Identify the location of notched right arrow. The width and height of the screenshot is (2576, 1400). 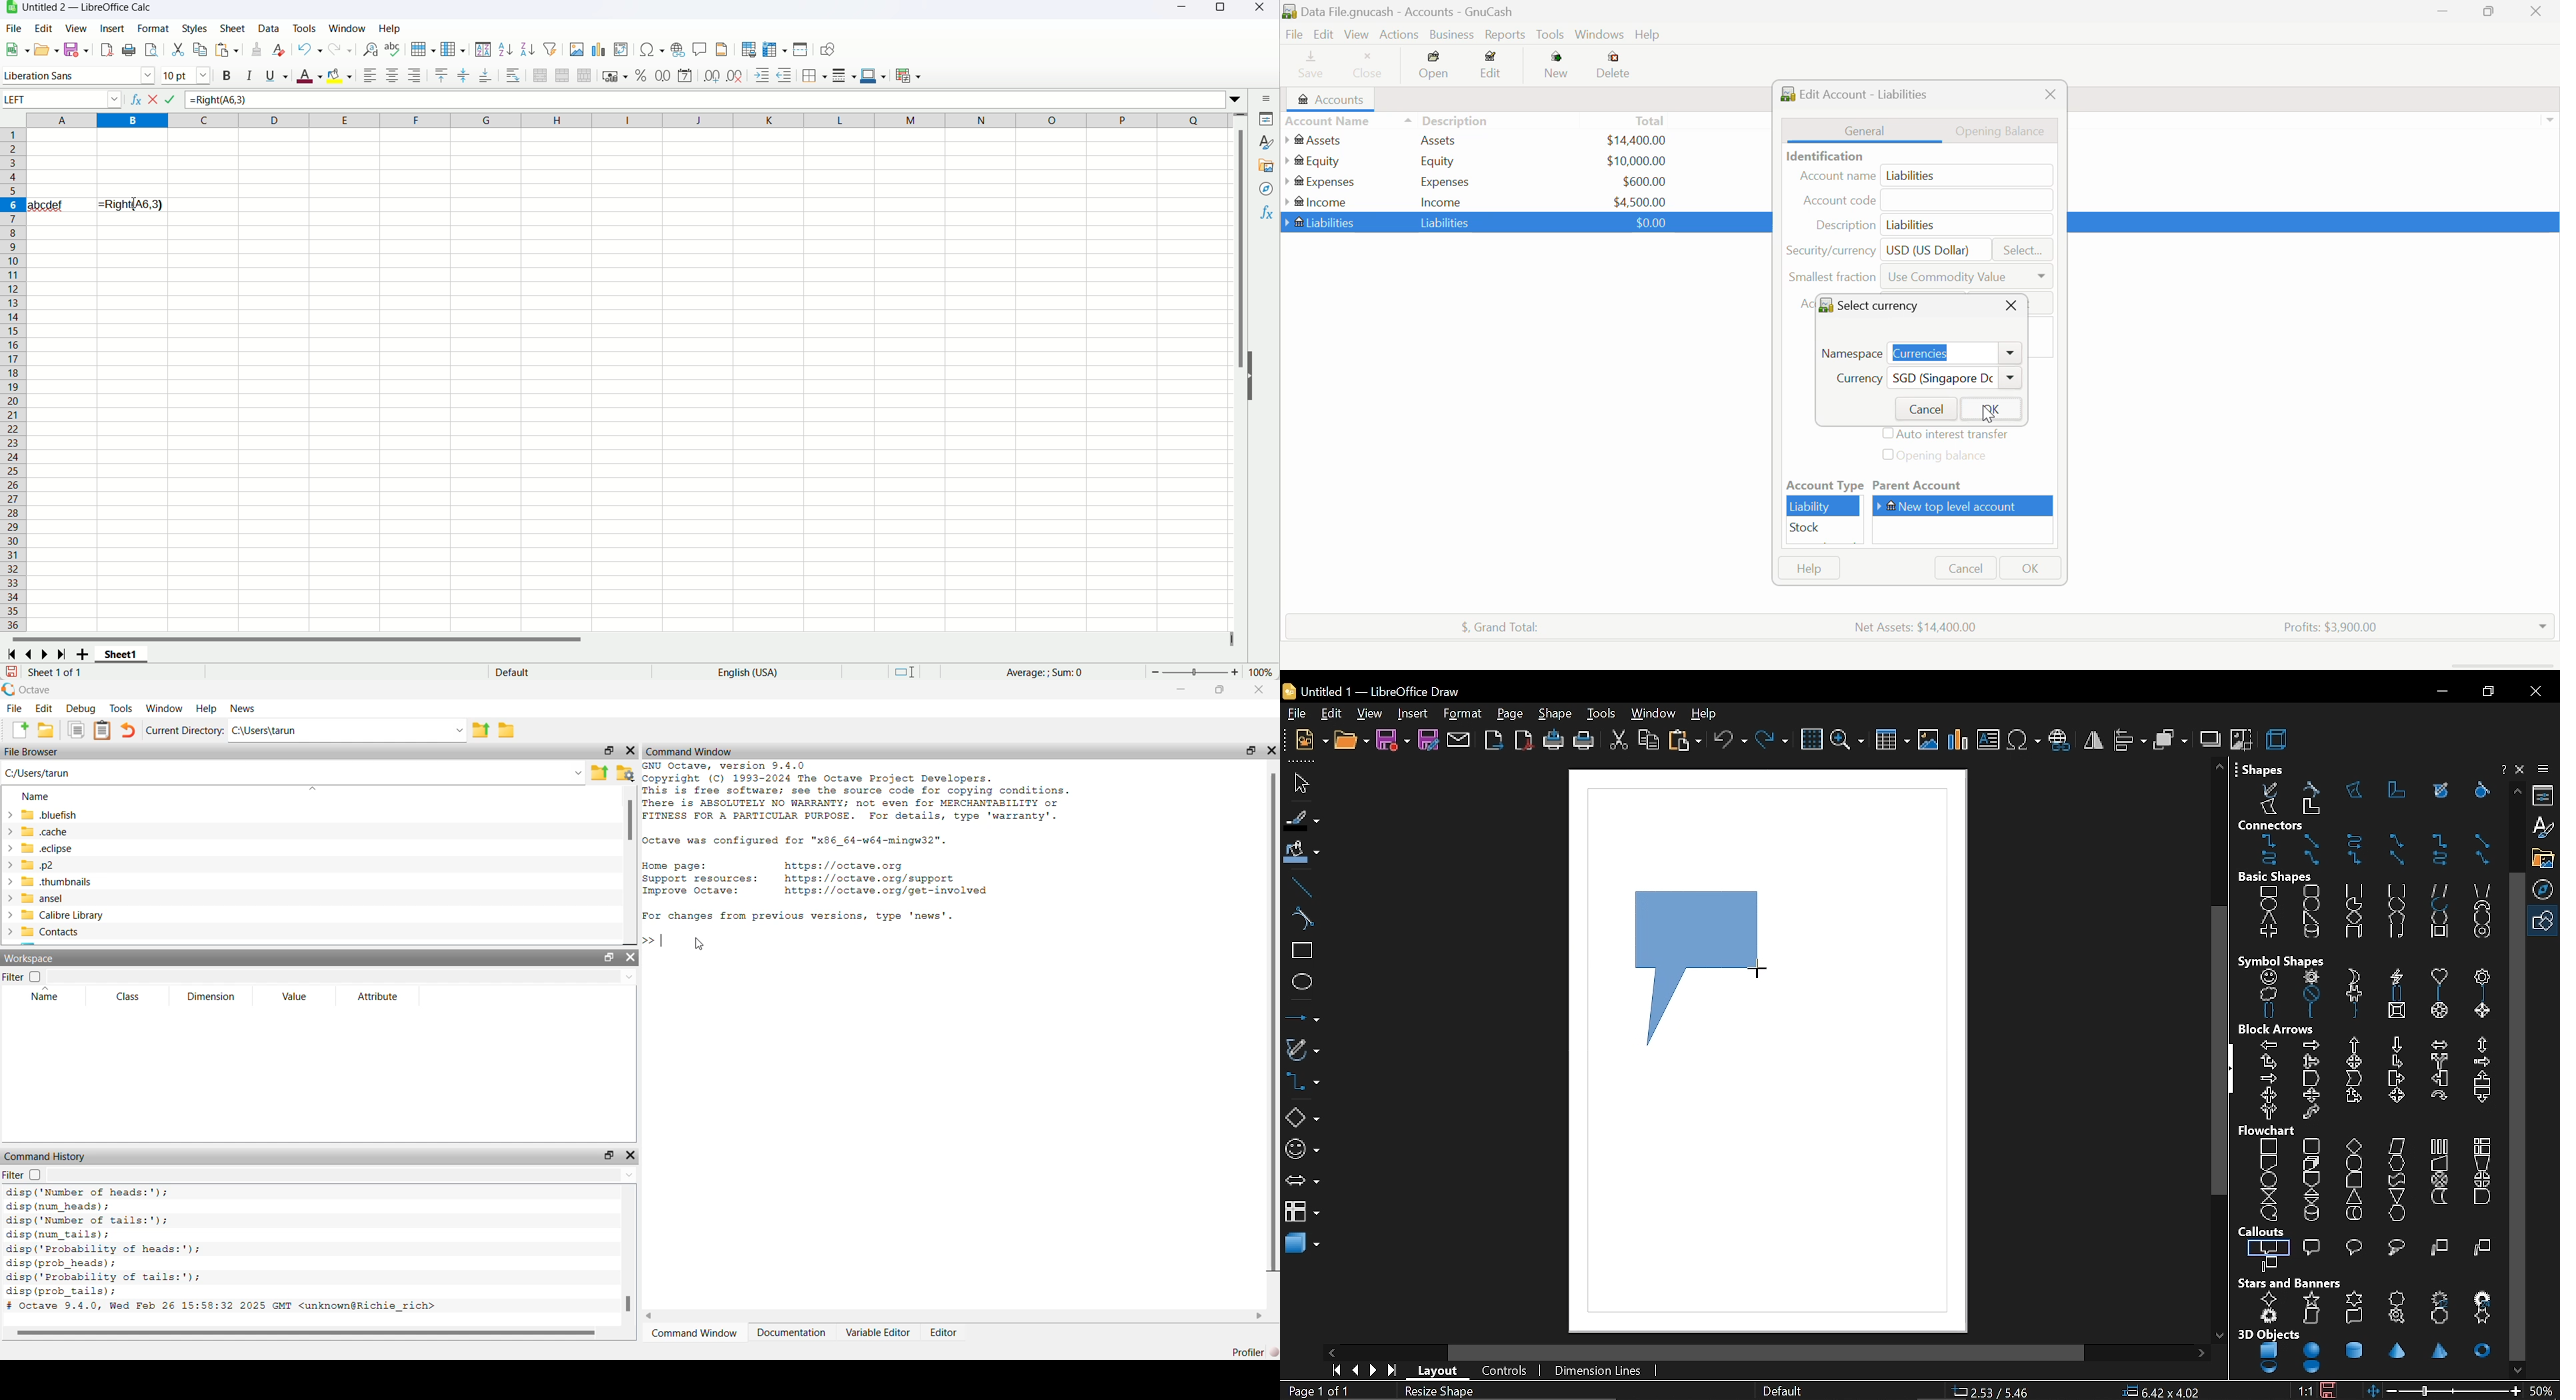
(2267, 1079).